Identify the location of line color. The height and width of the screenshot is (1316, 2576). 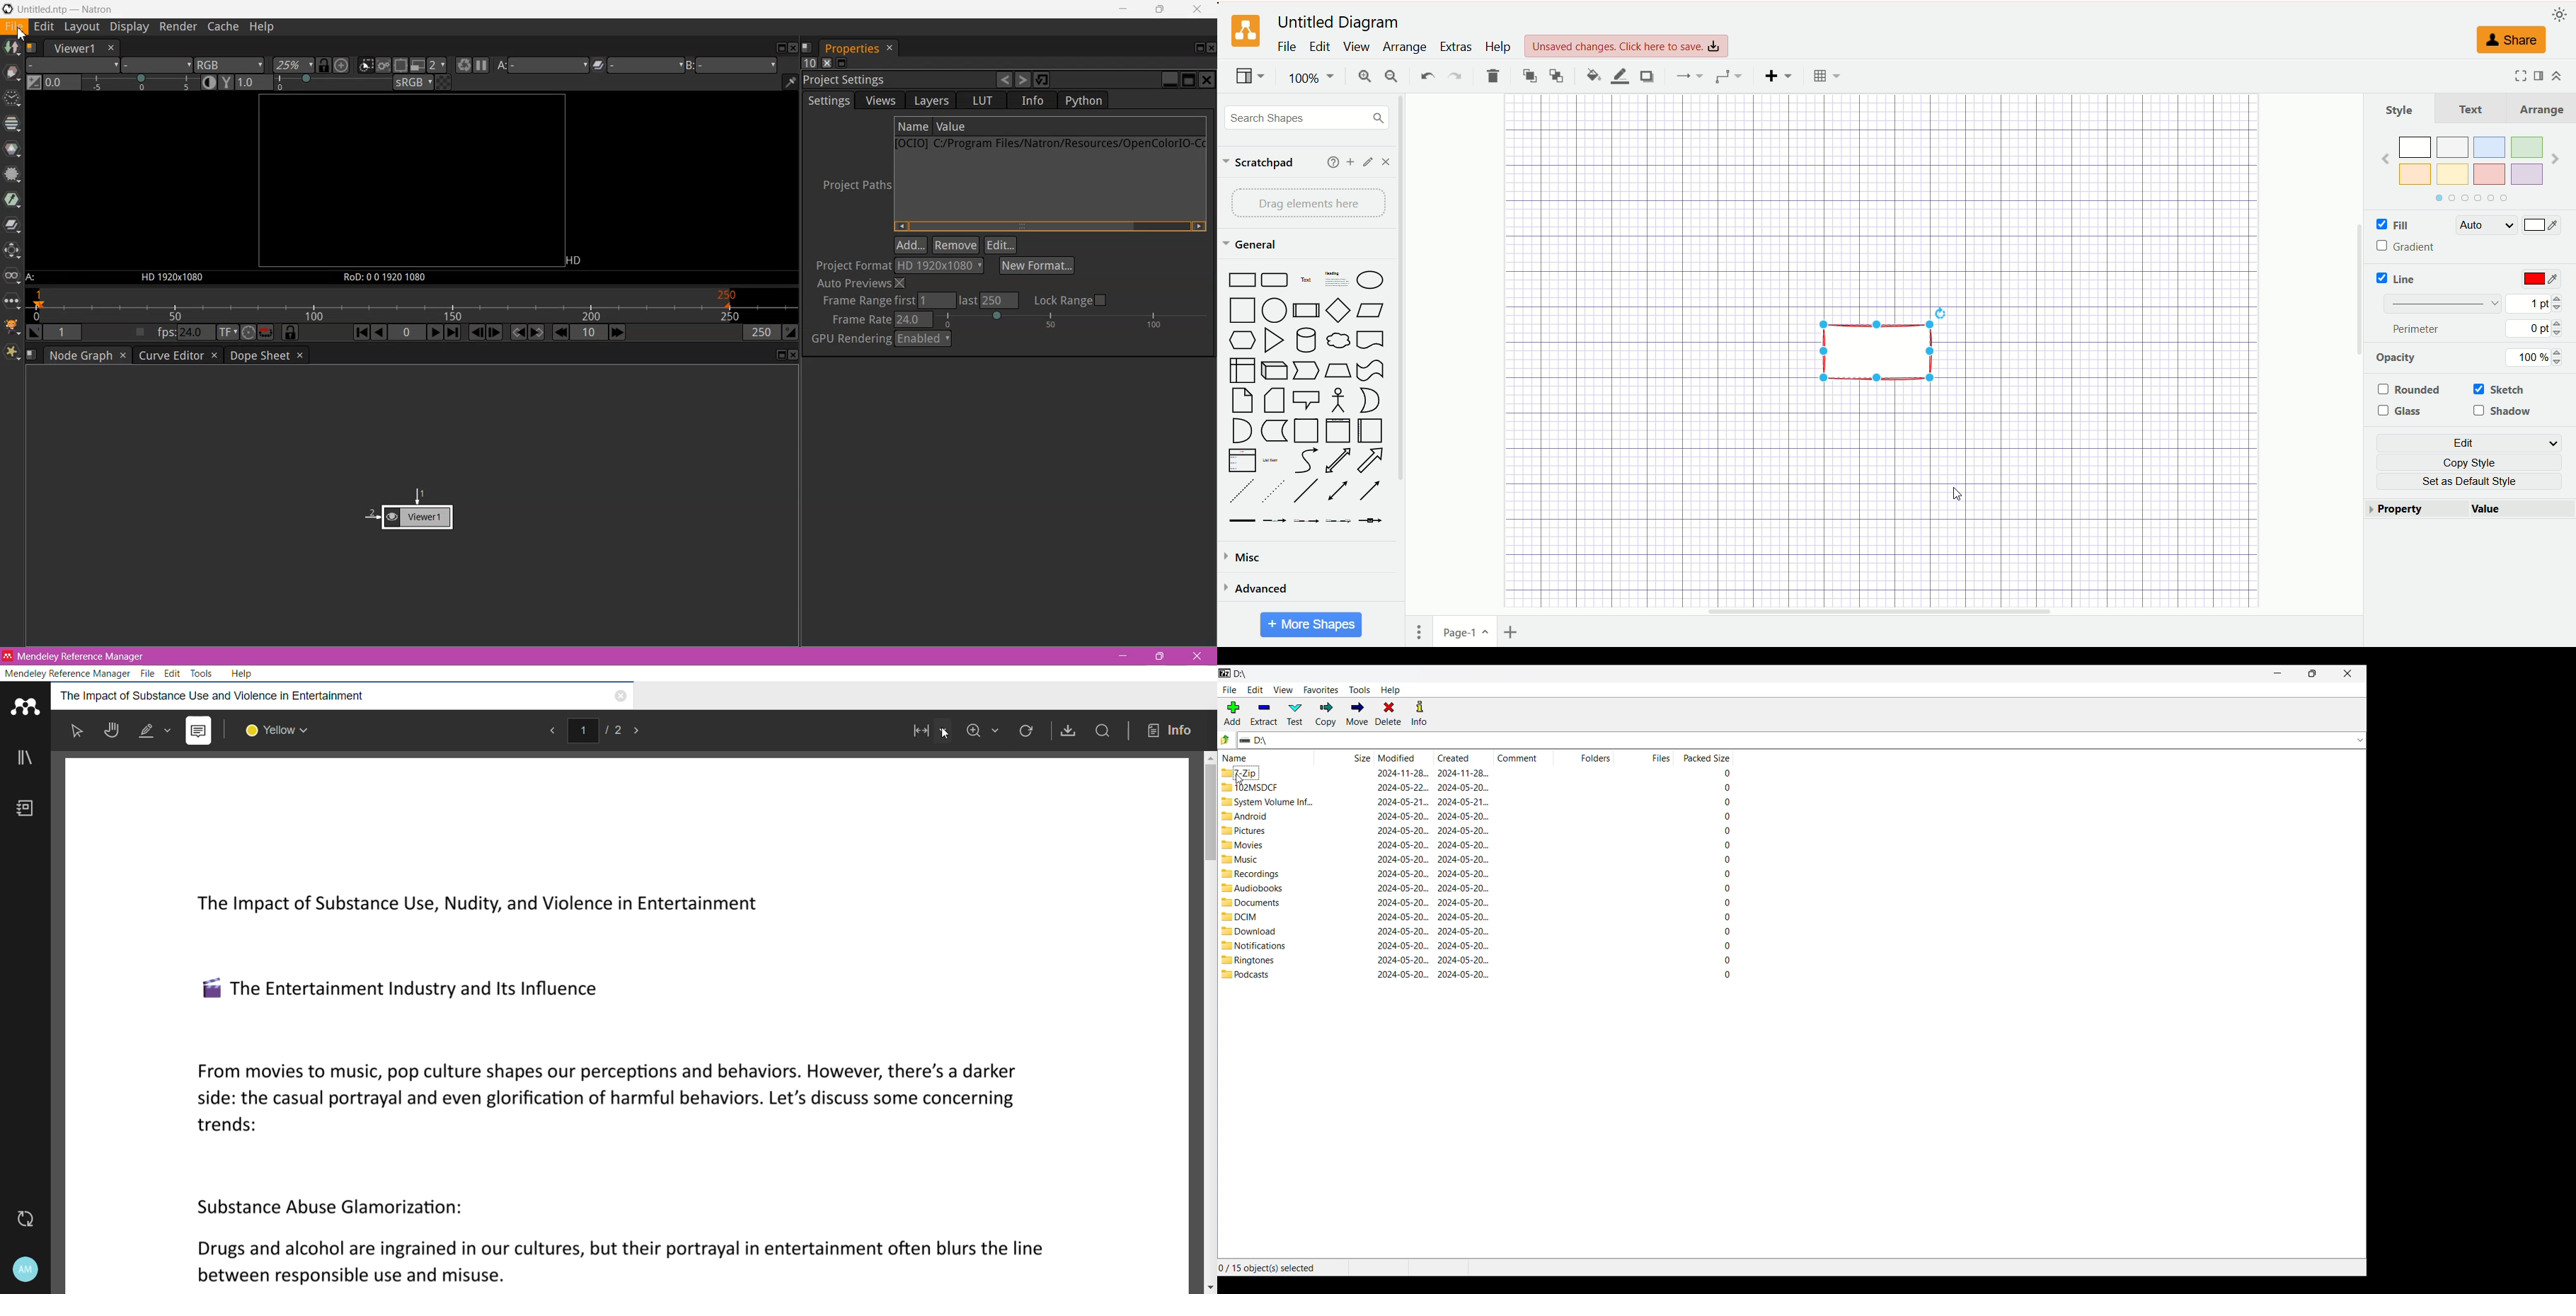
(1619, 76).